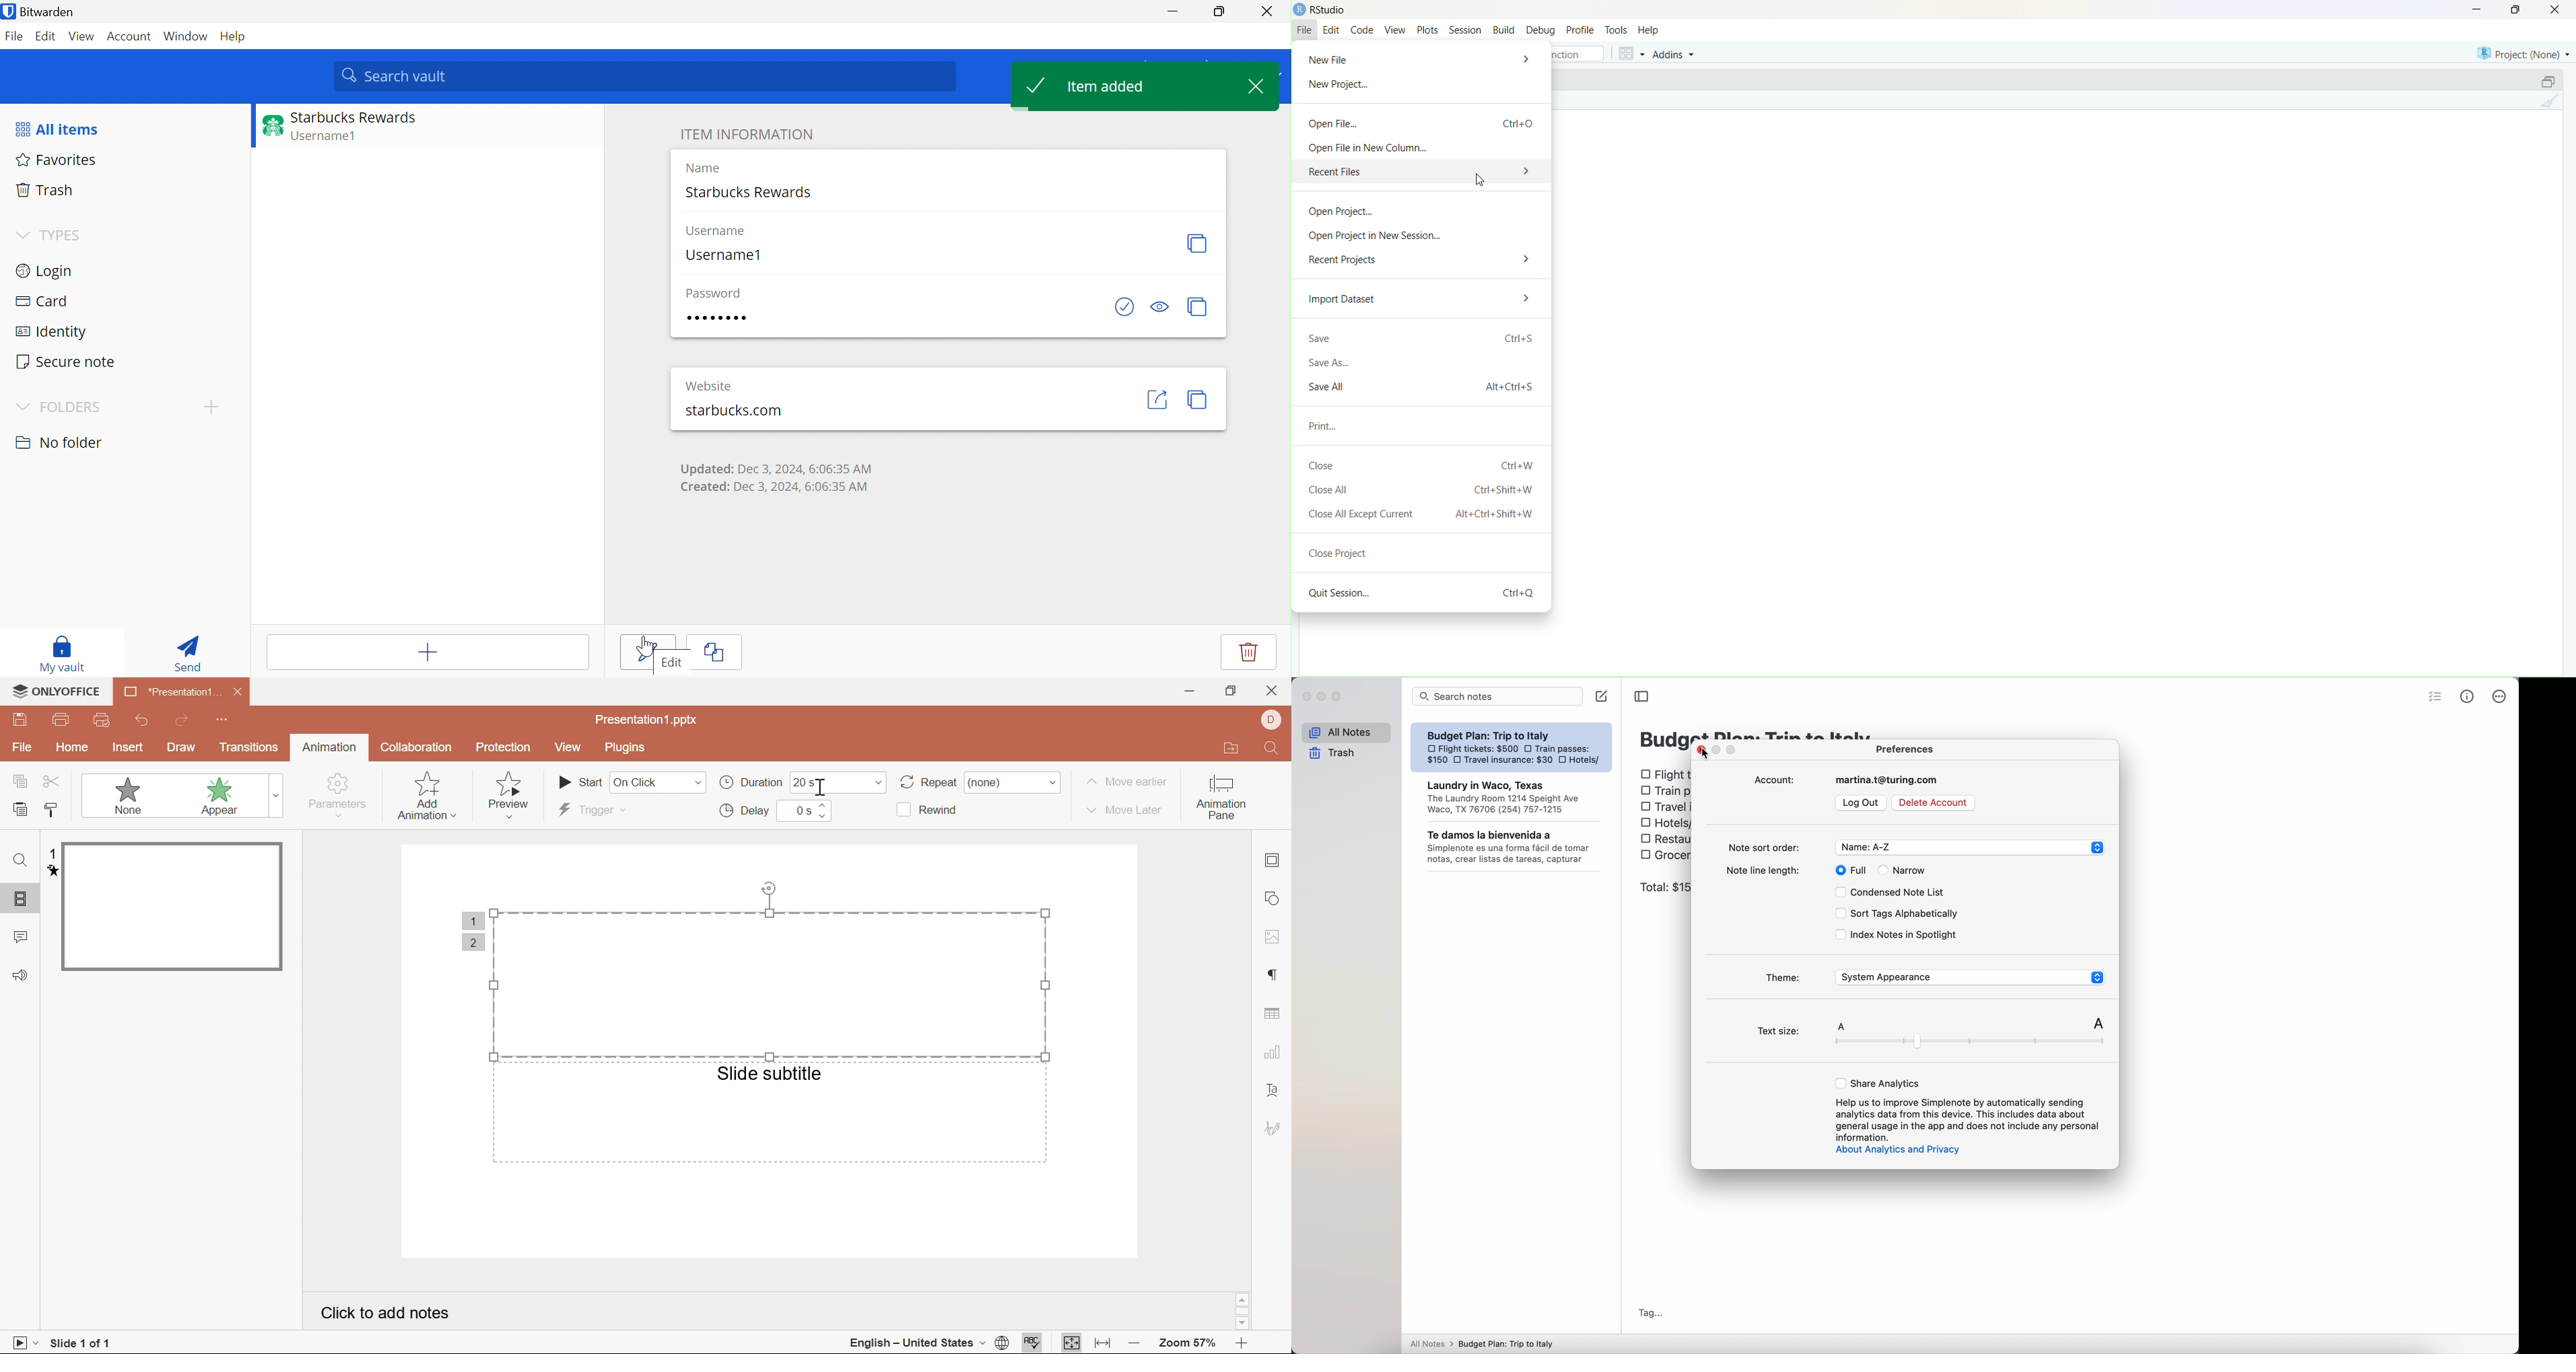 This screenshot has height=1372, width=2576. I want to click on Plots, so click(1427, 29).